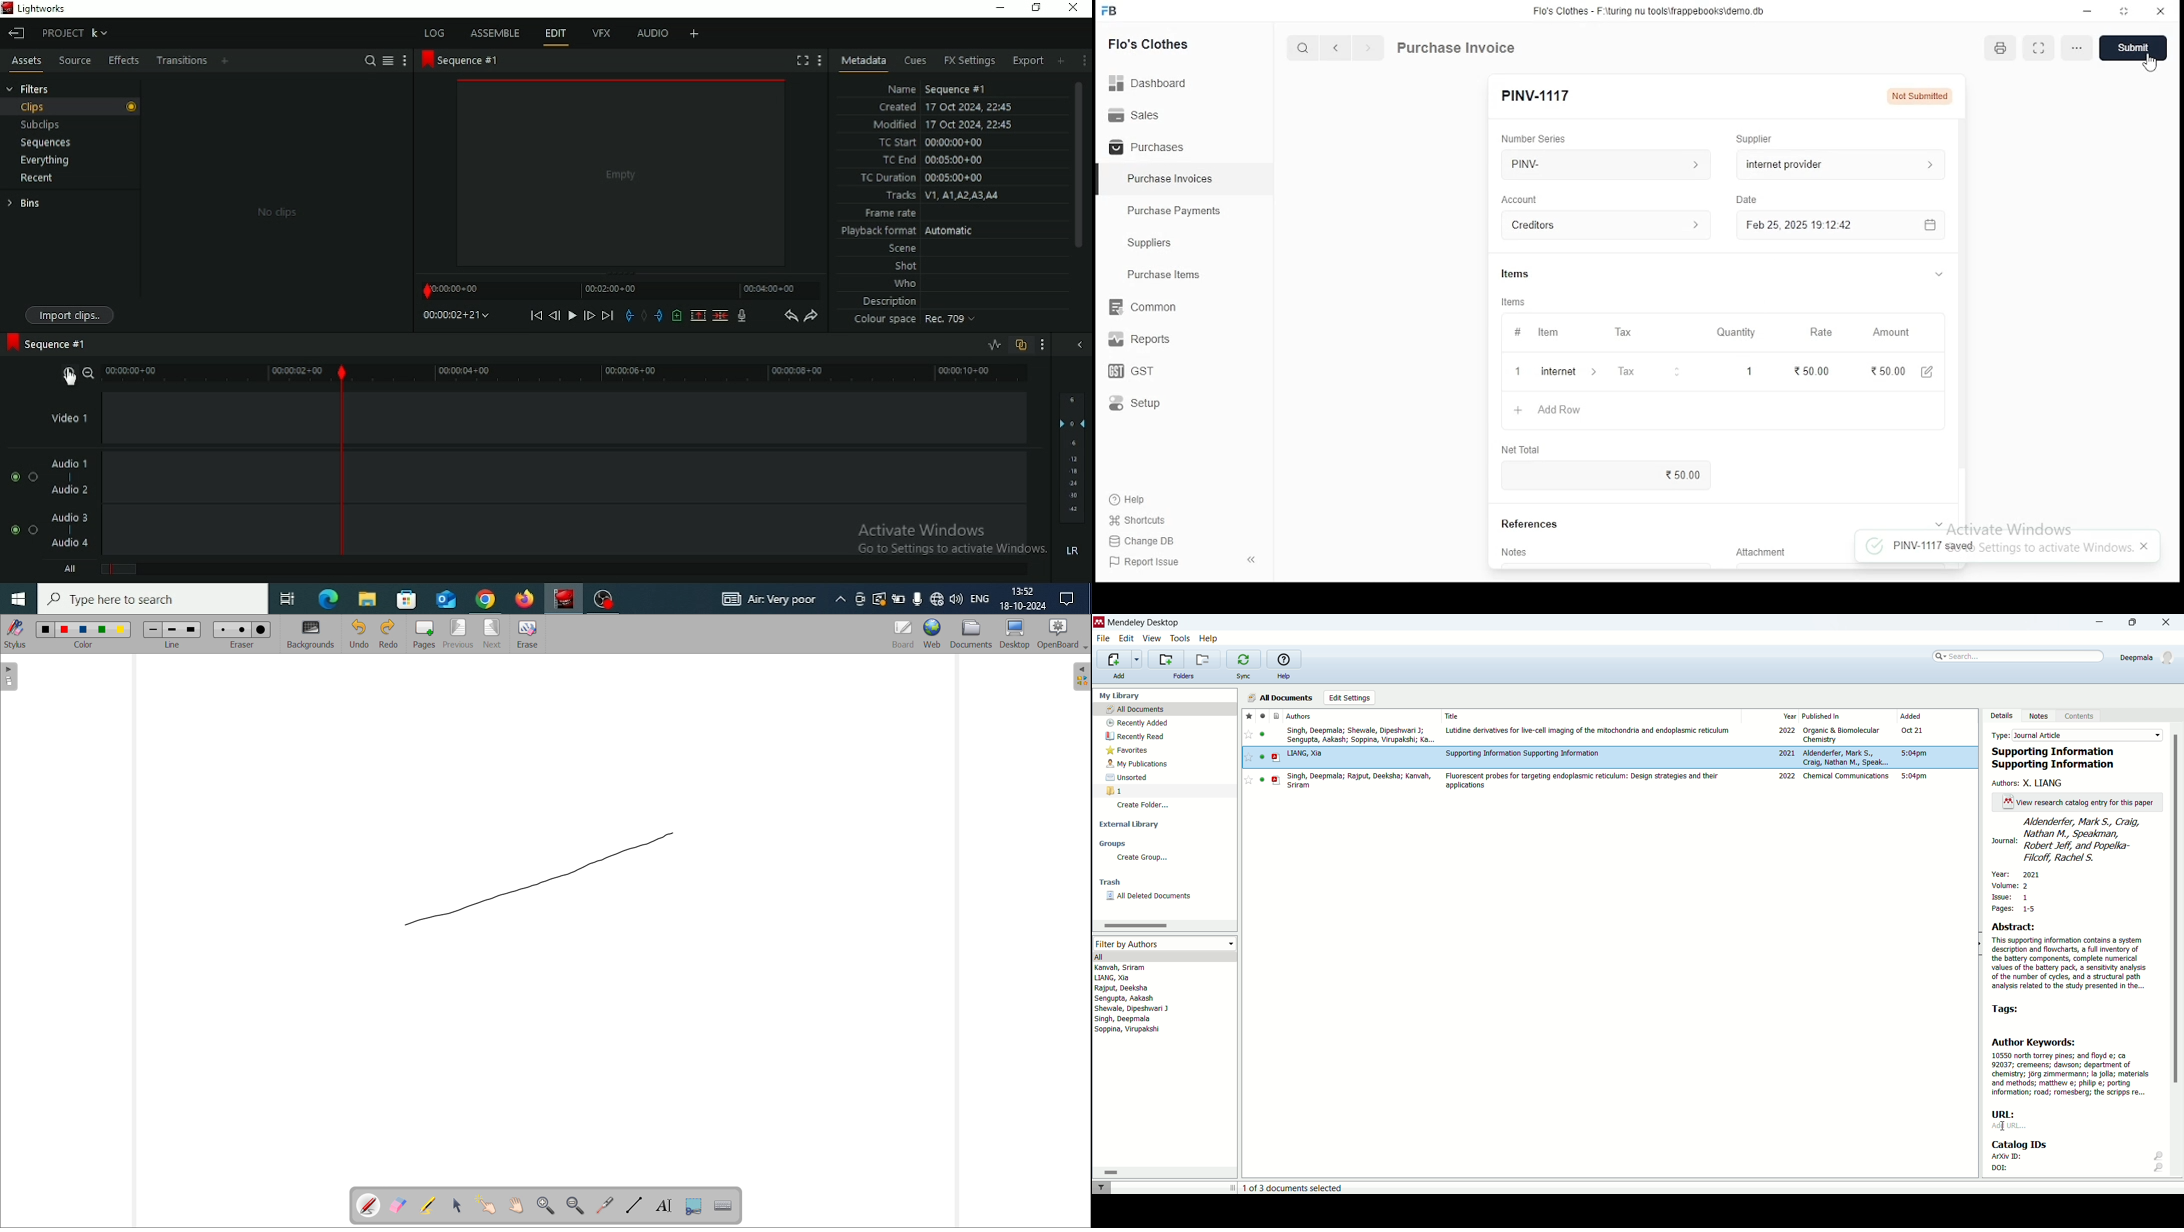 This screenshot has width=2184, height=1232. I want to click on amount, so click(1890, 333).